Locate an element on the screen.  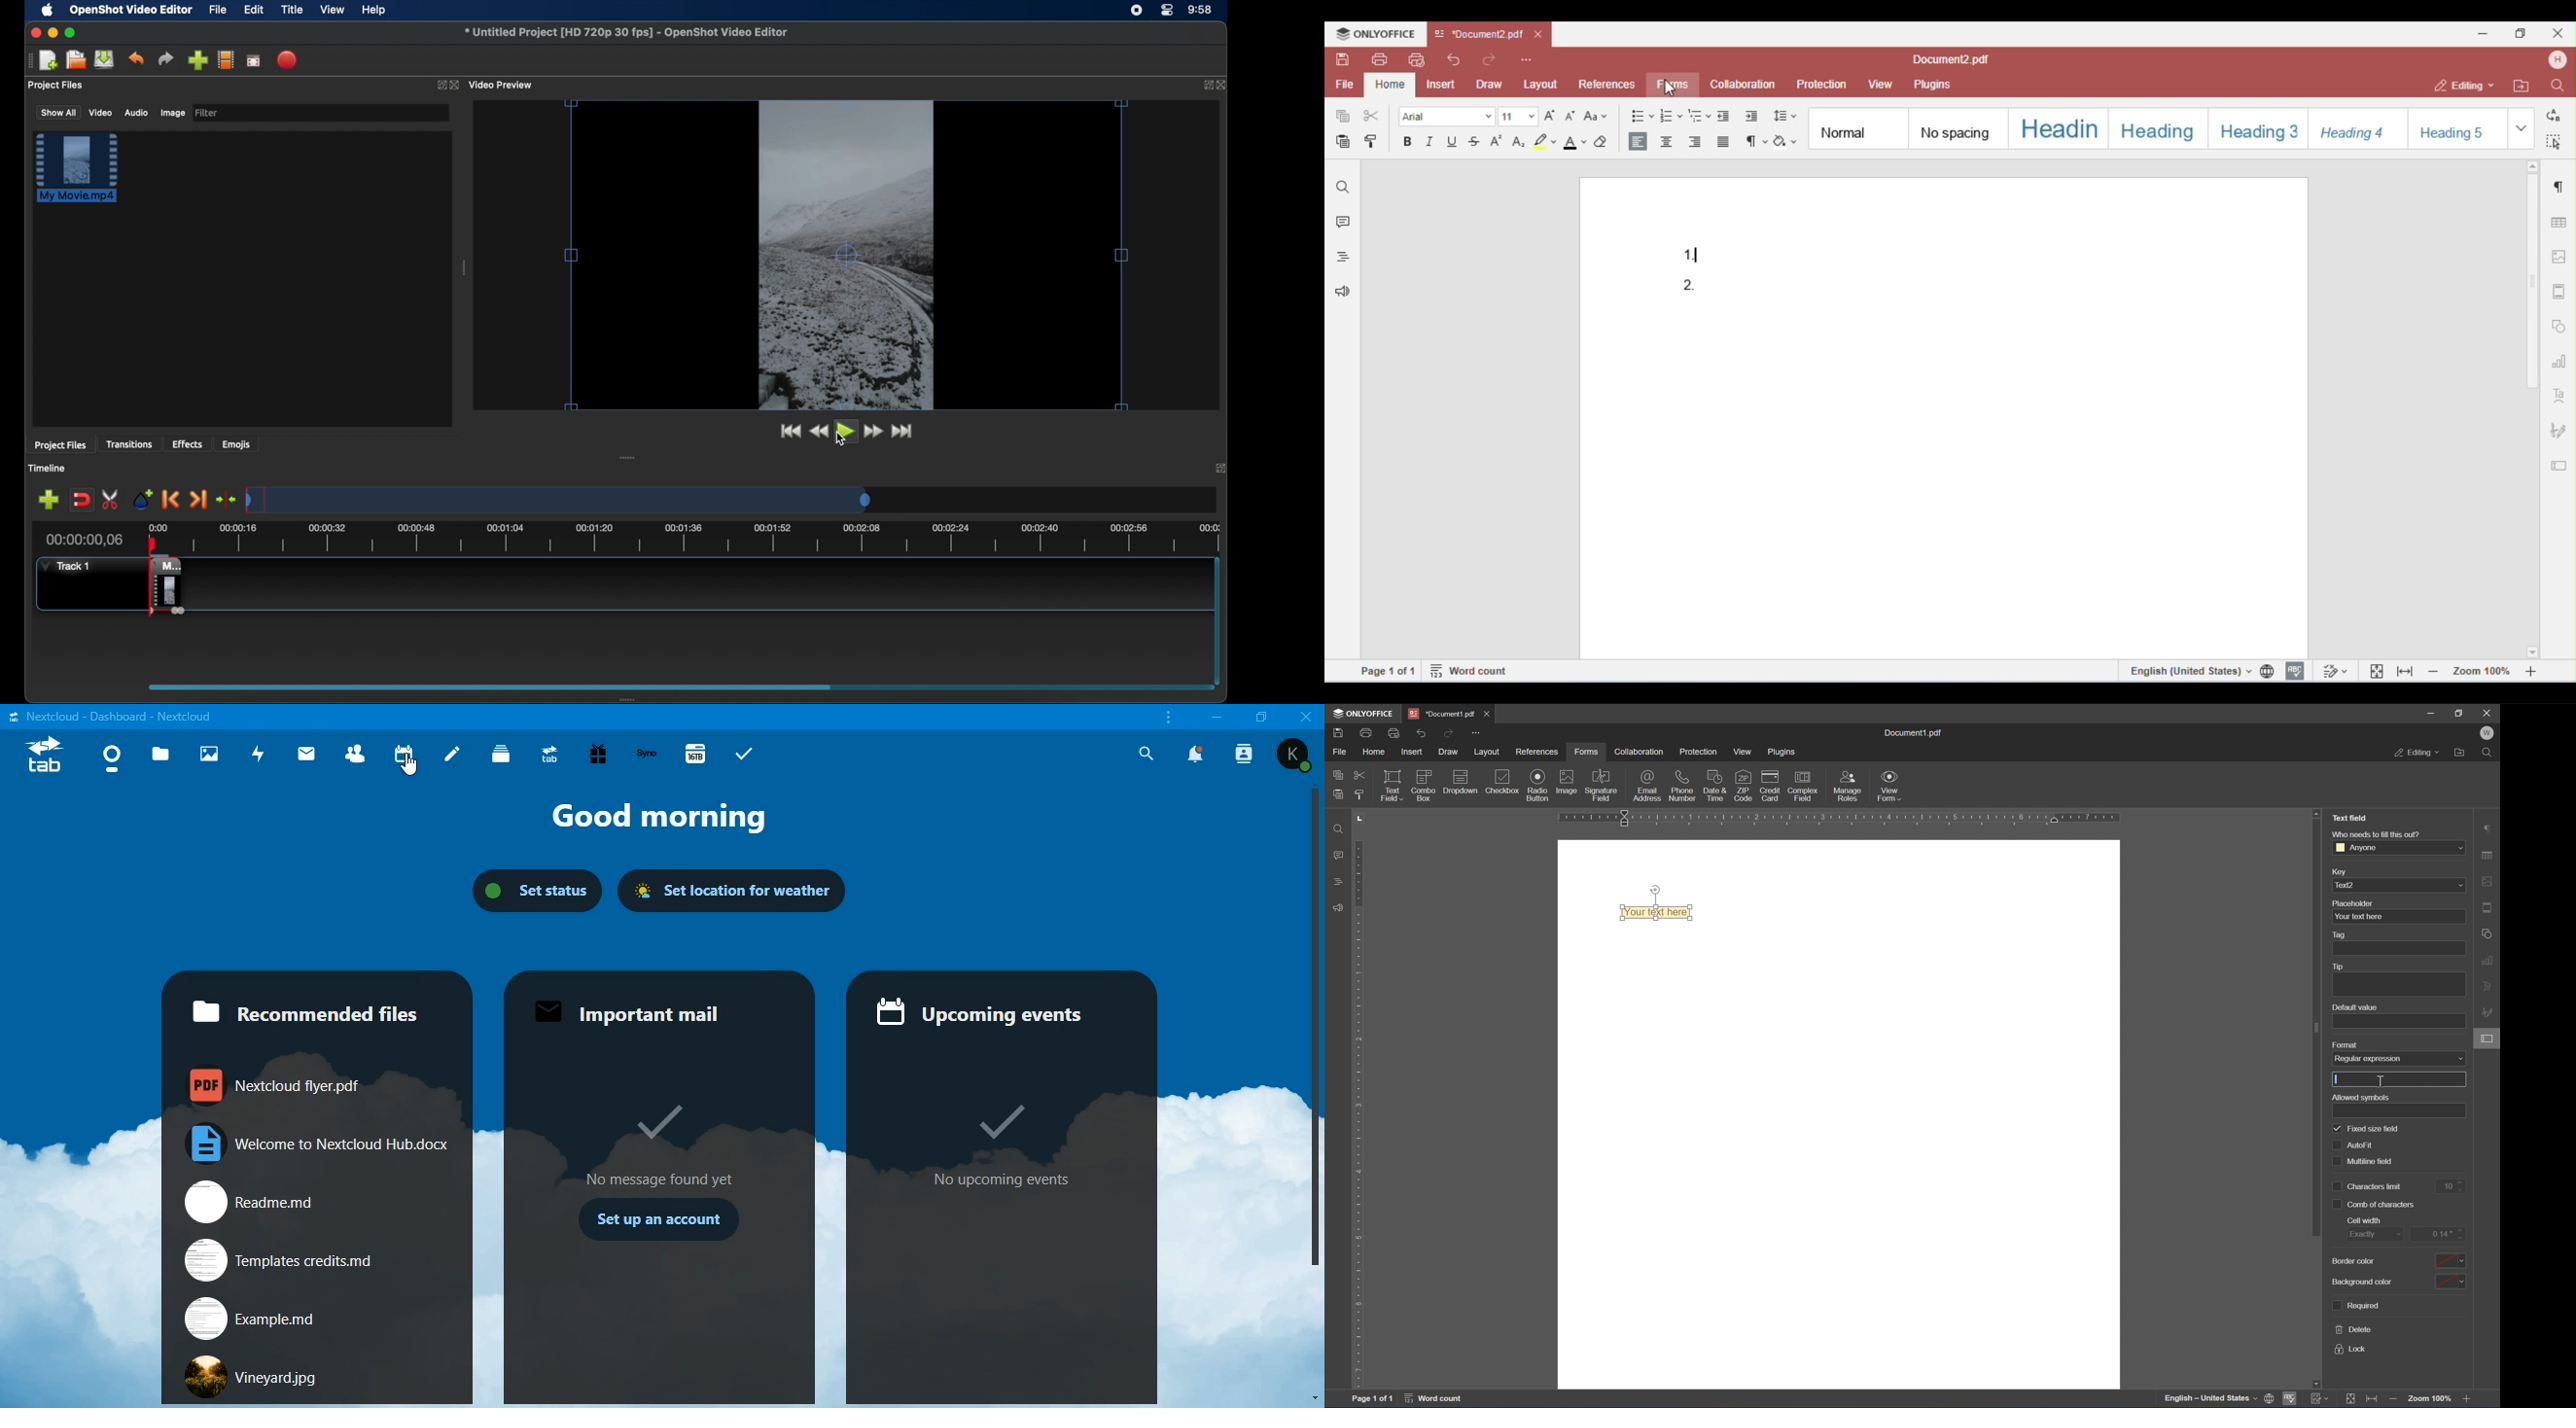
redo is located at coordinates (1449, 733).